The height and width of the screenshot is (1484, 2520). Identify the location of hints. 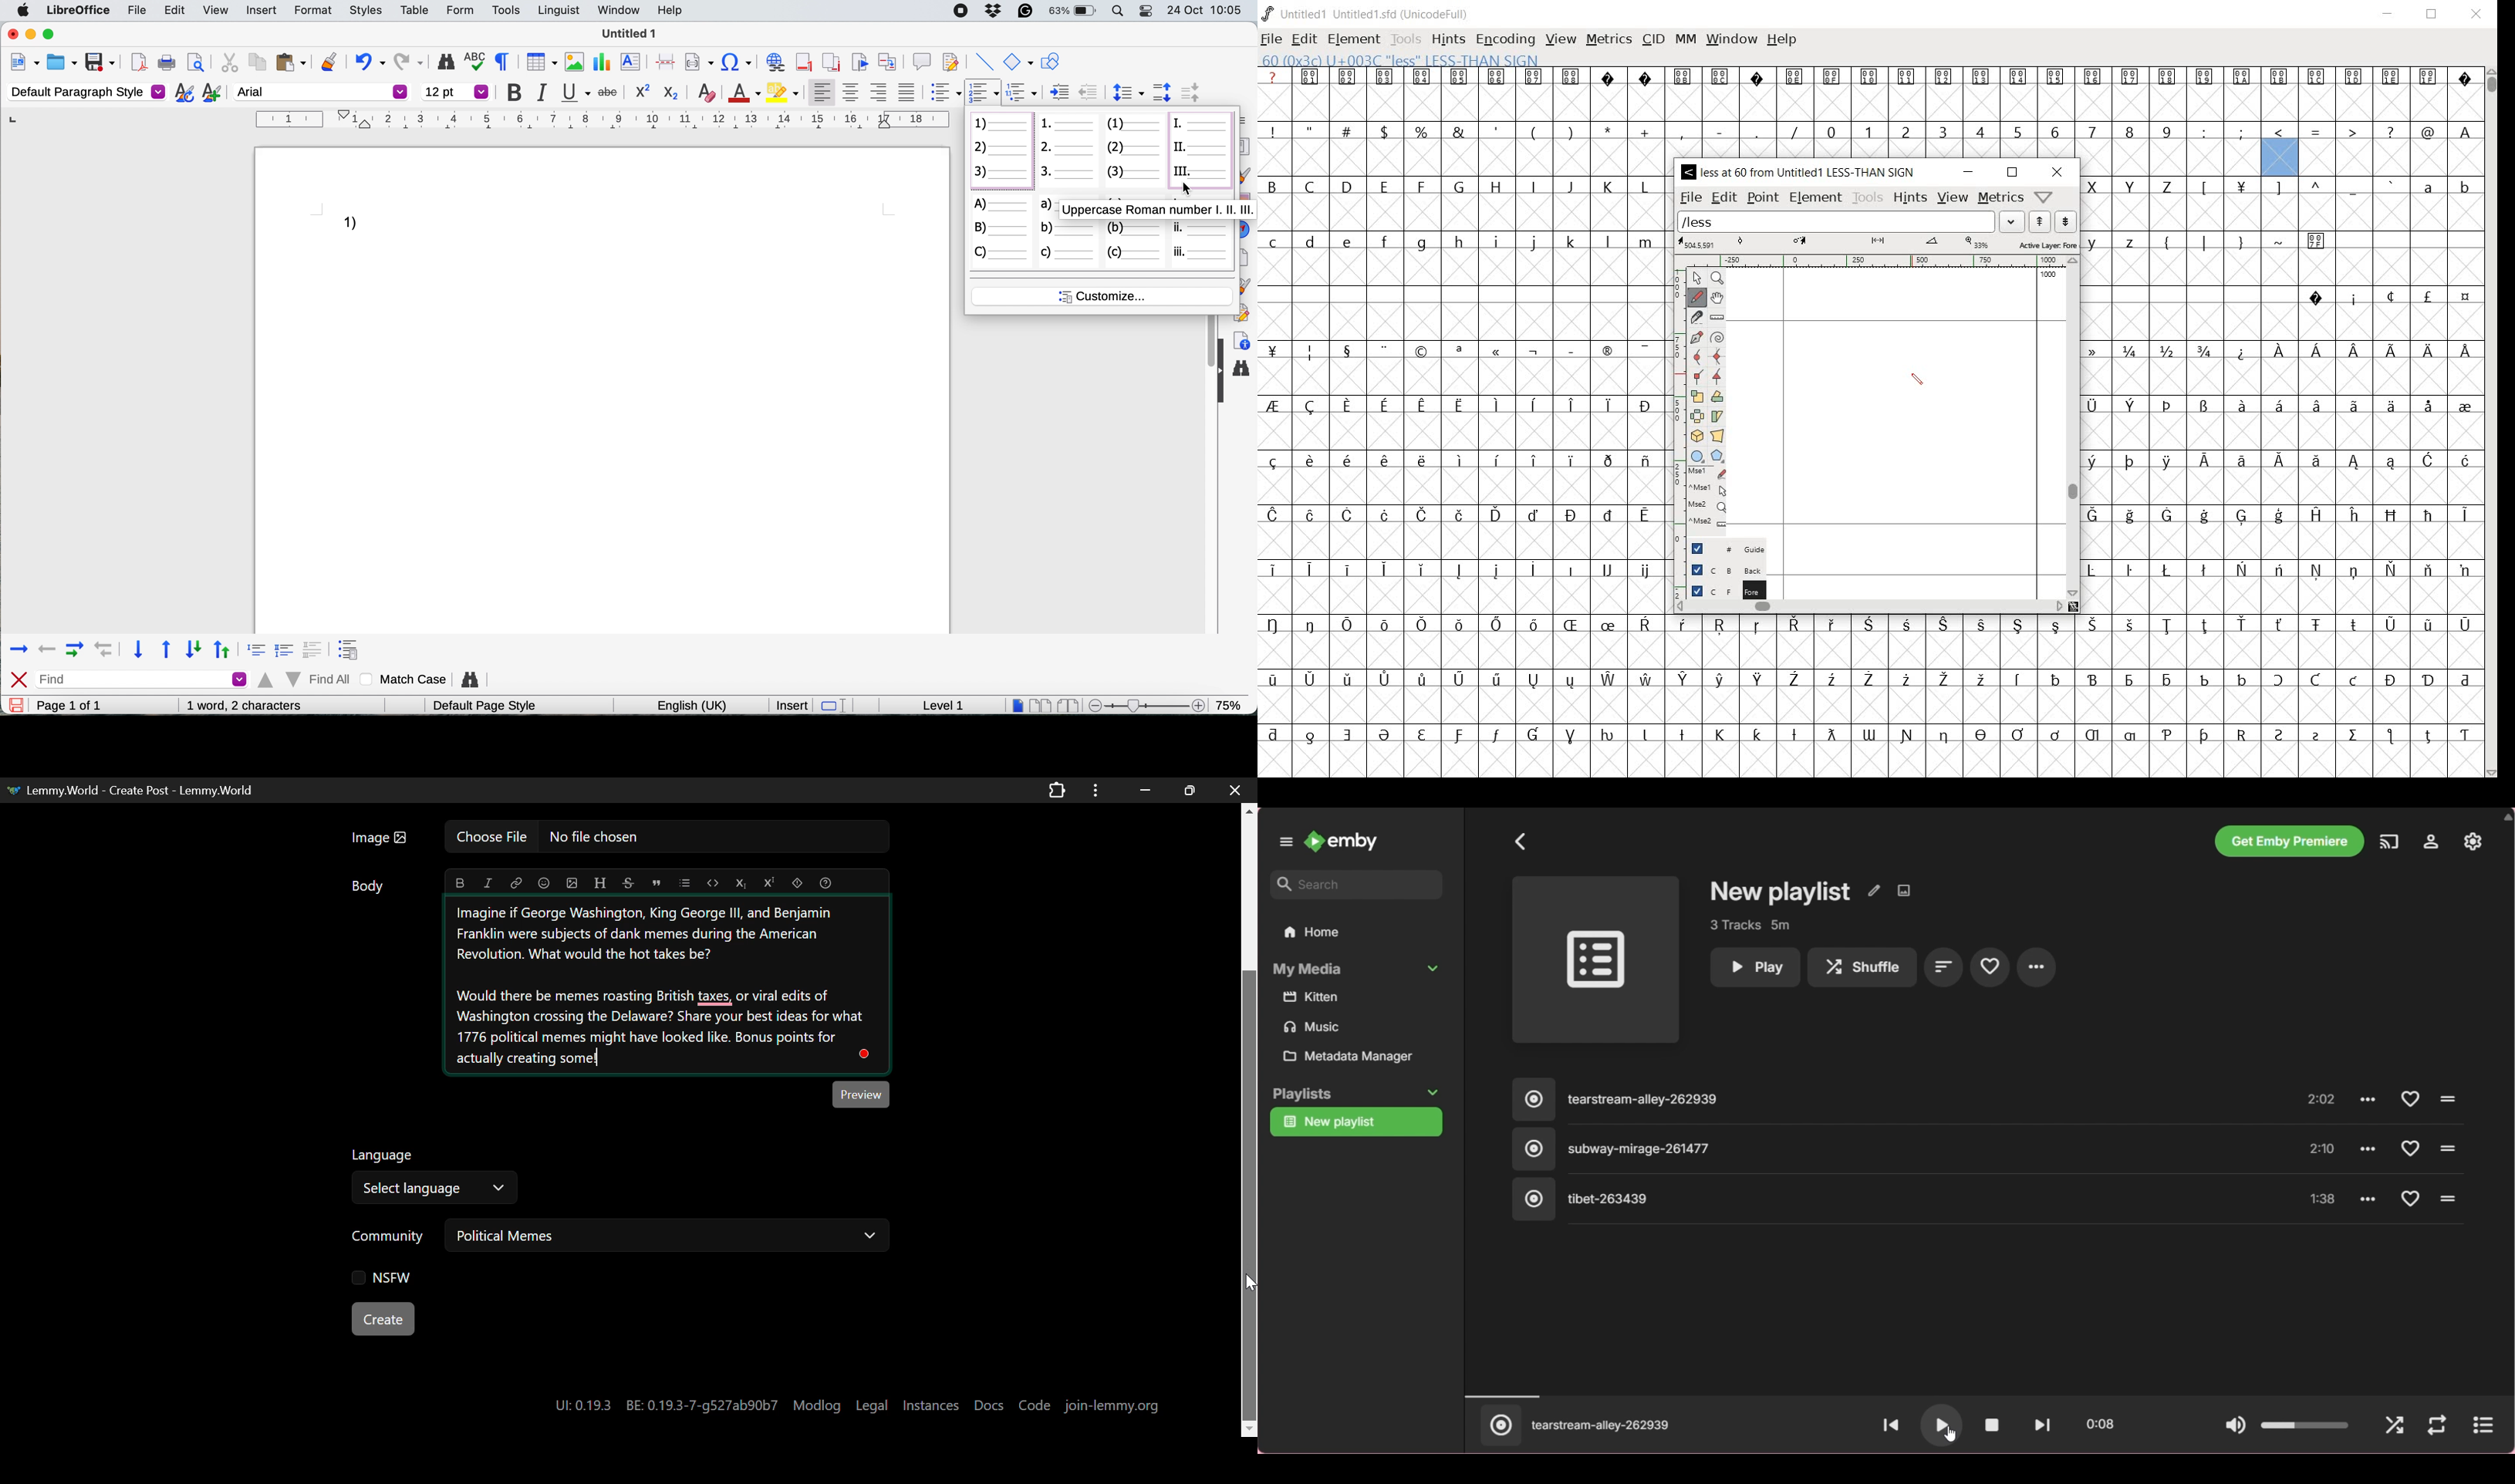
(1448, 40).